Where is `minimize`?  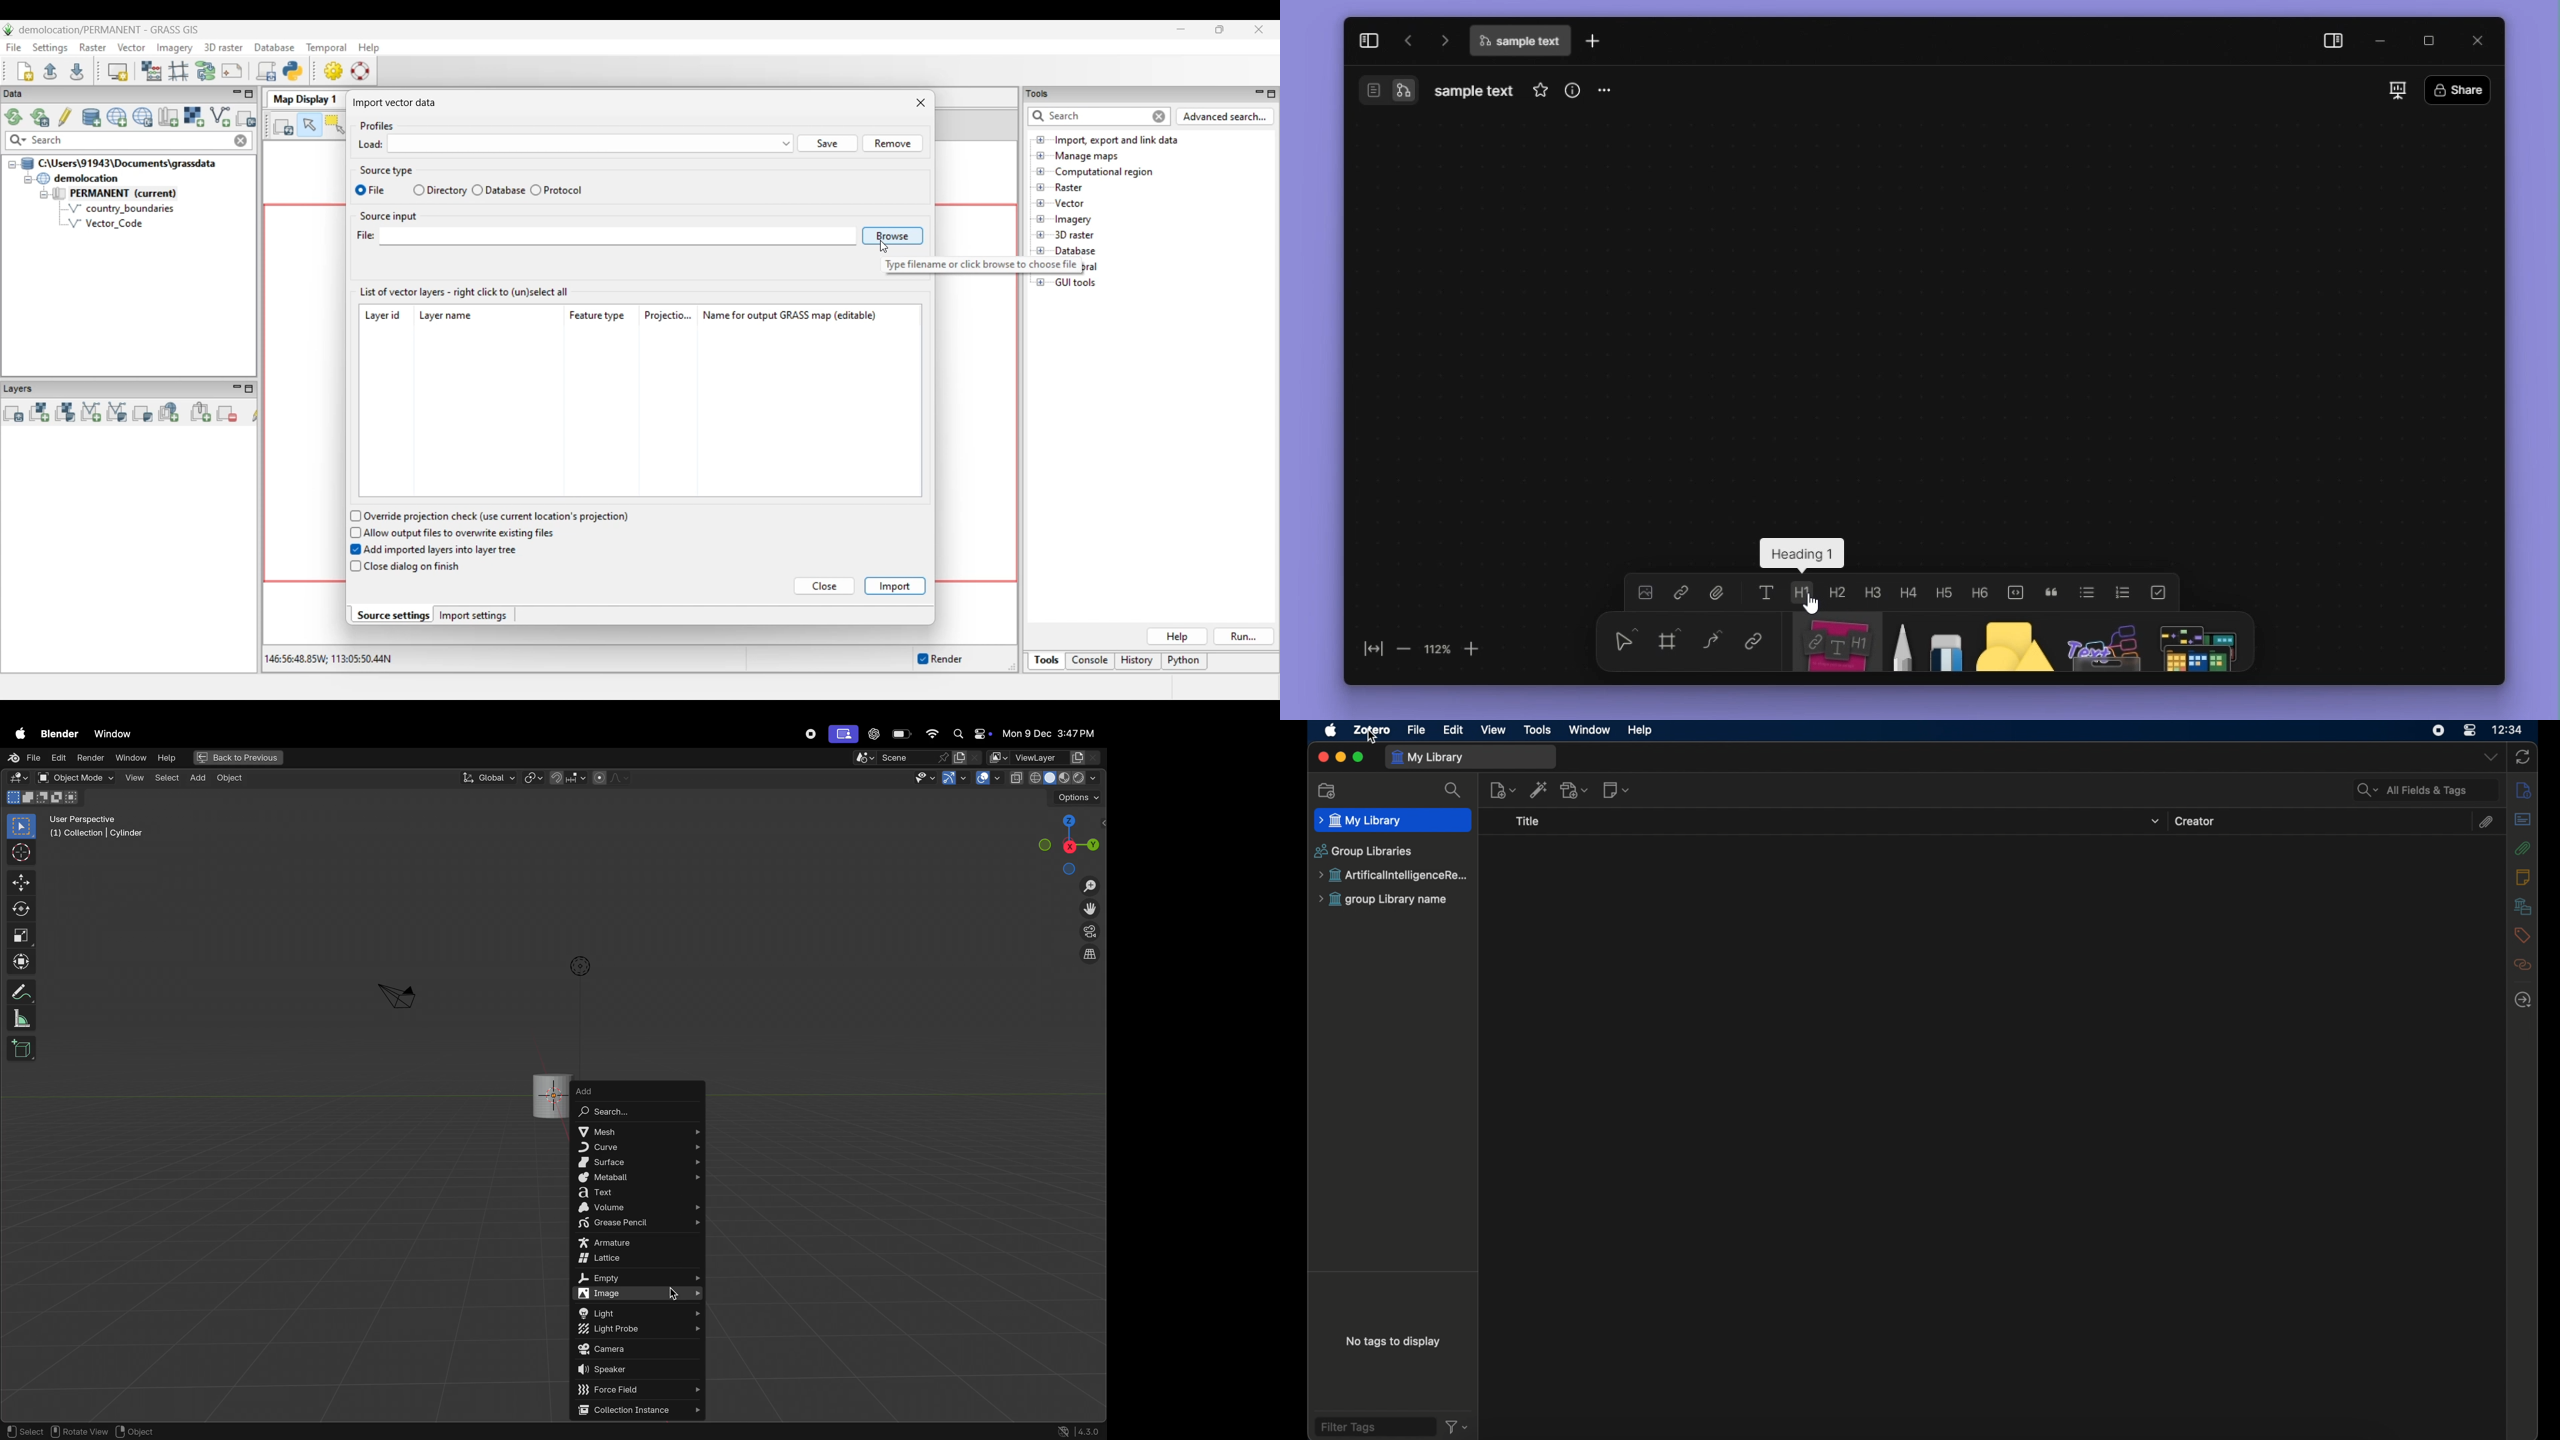
minimize is located at coordinates (2382, 42).